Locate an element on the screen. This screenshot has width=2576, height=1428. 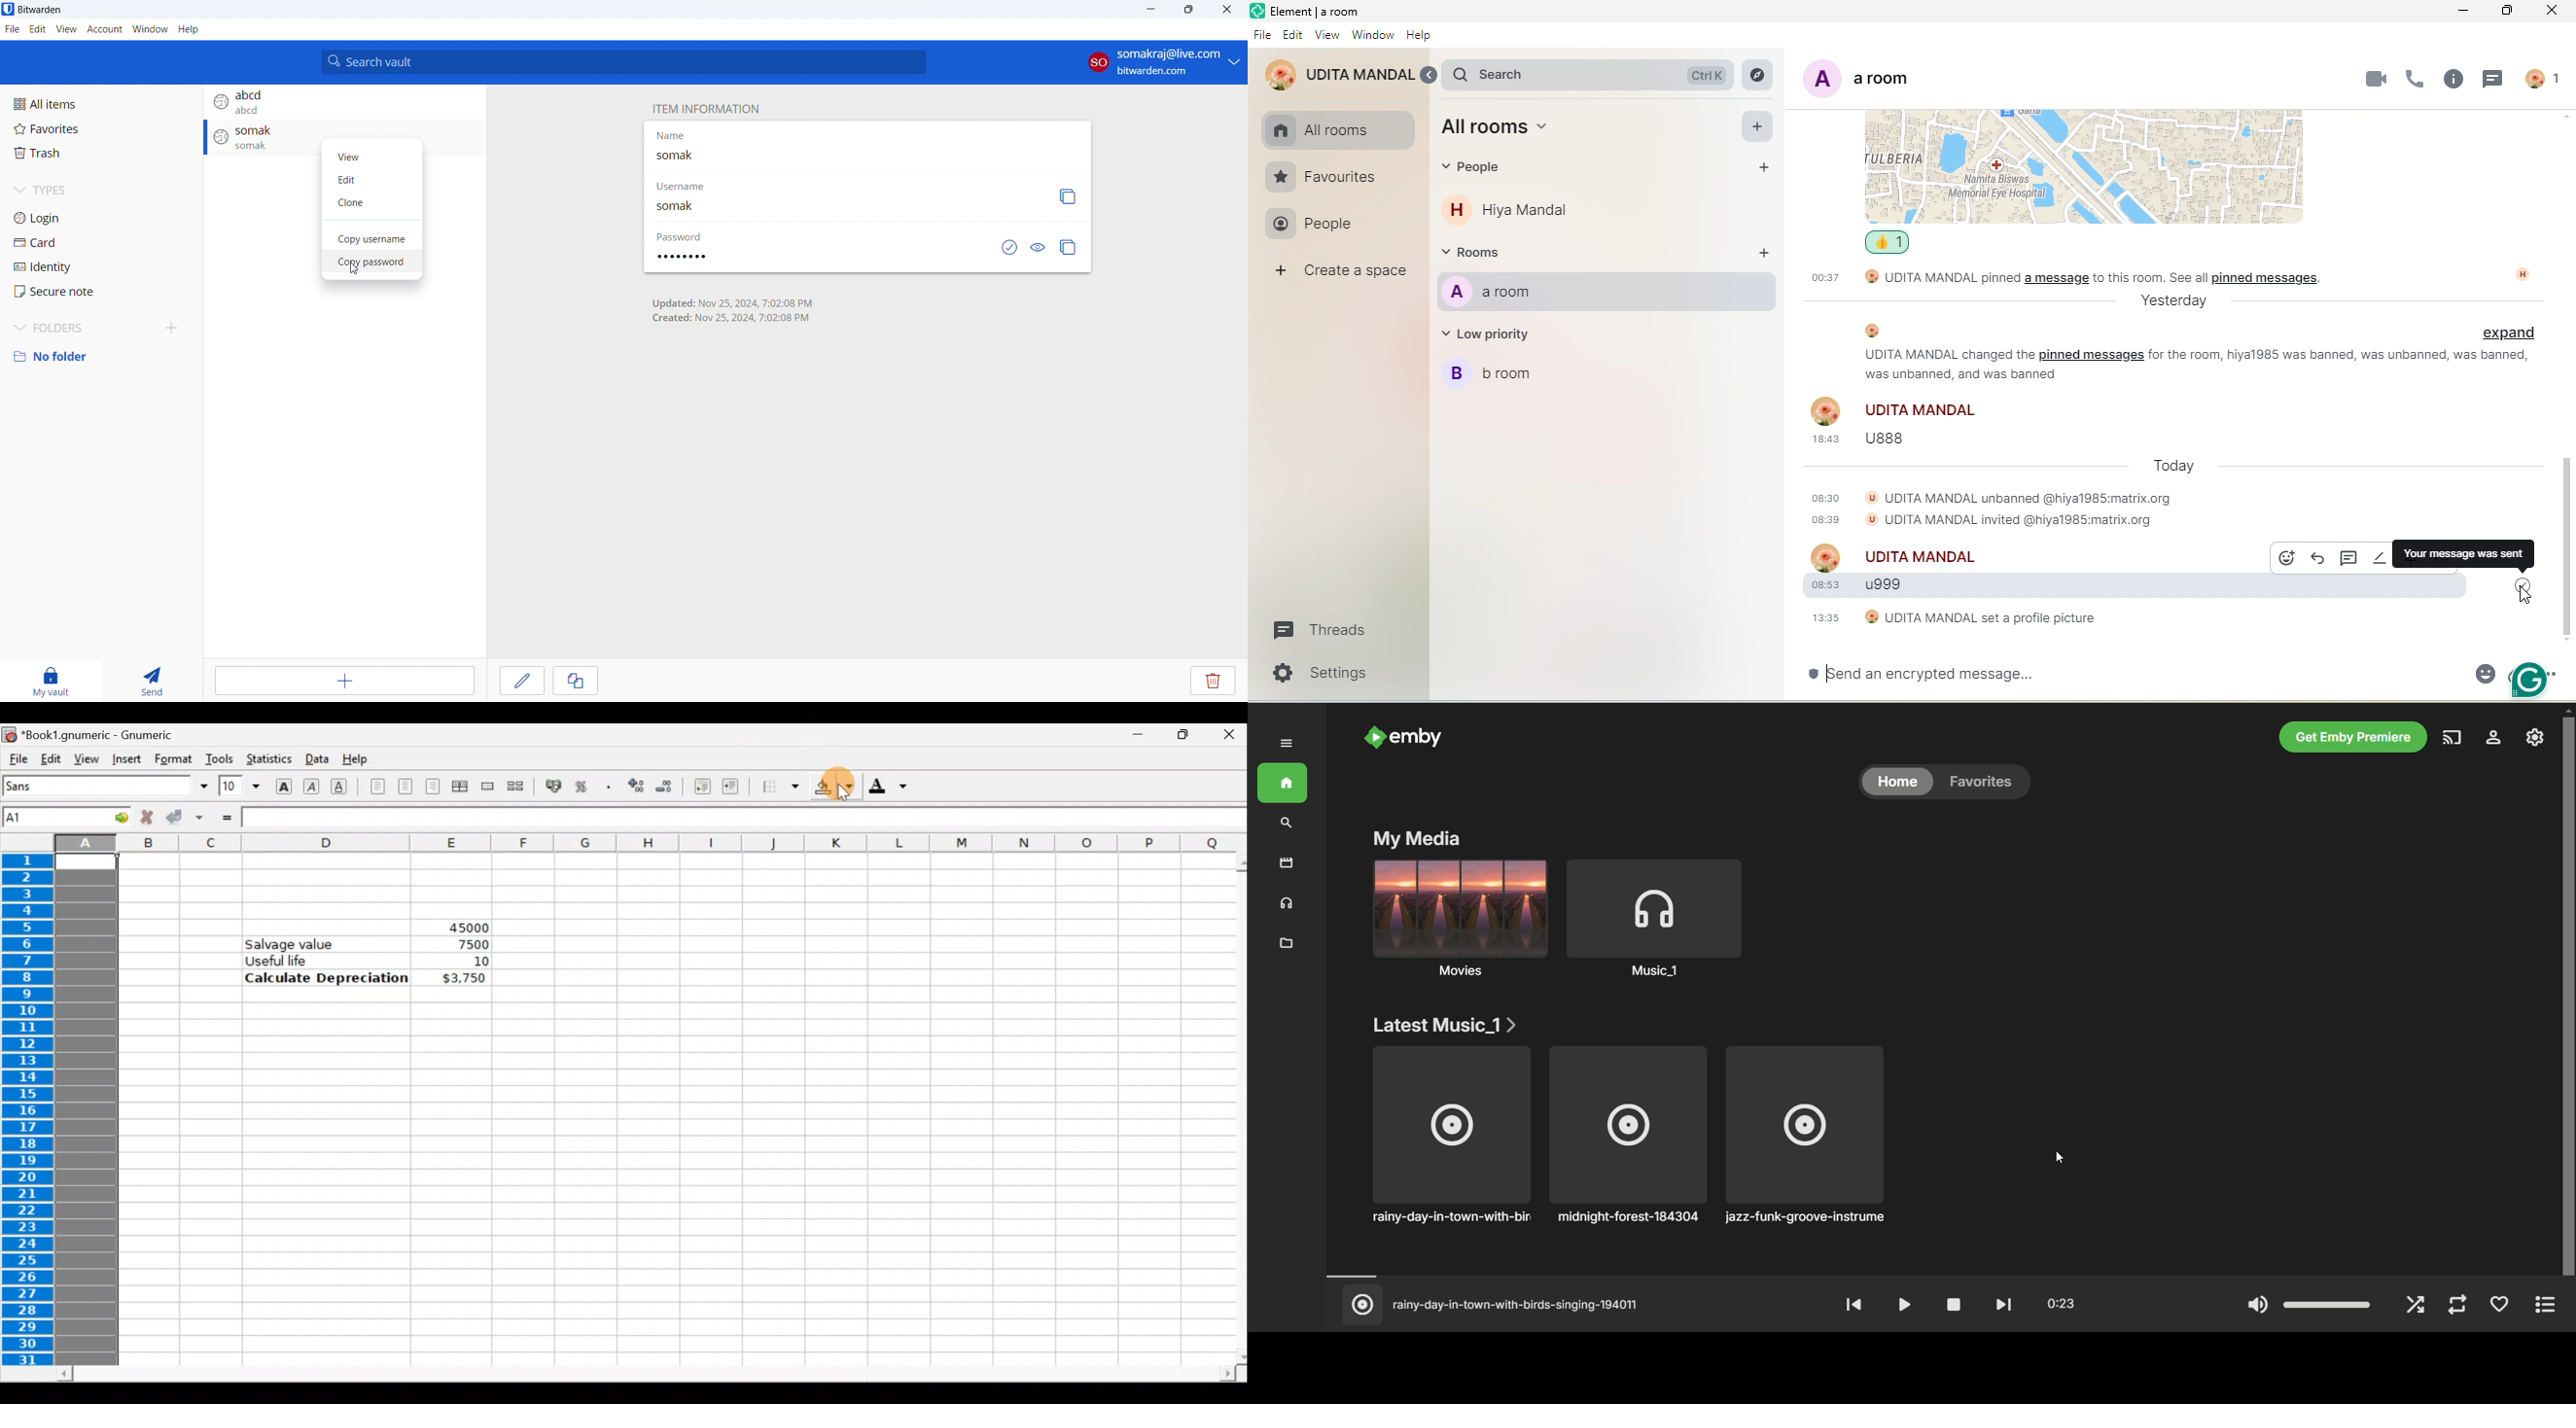
Chat is located at coordinates (2352, 558).